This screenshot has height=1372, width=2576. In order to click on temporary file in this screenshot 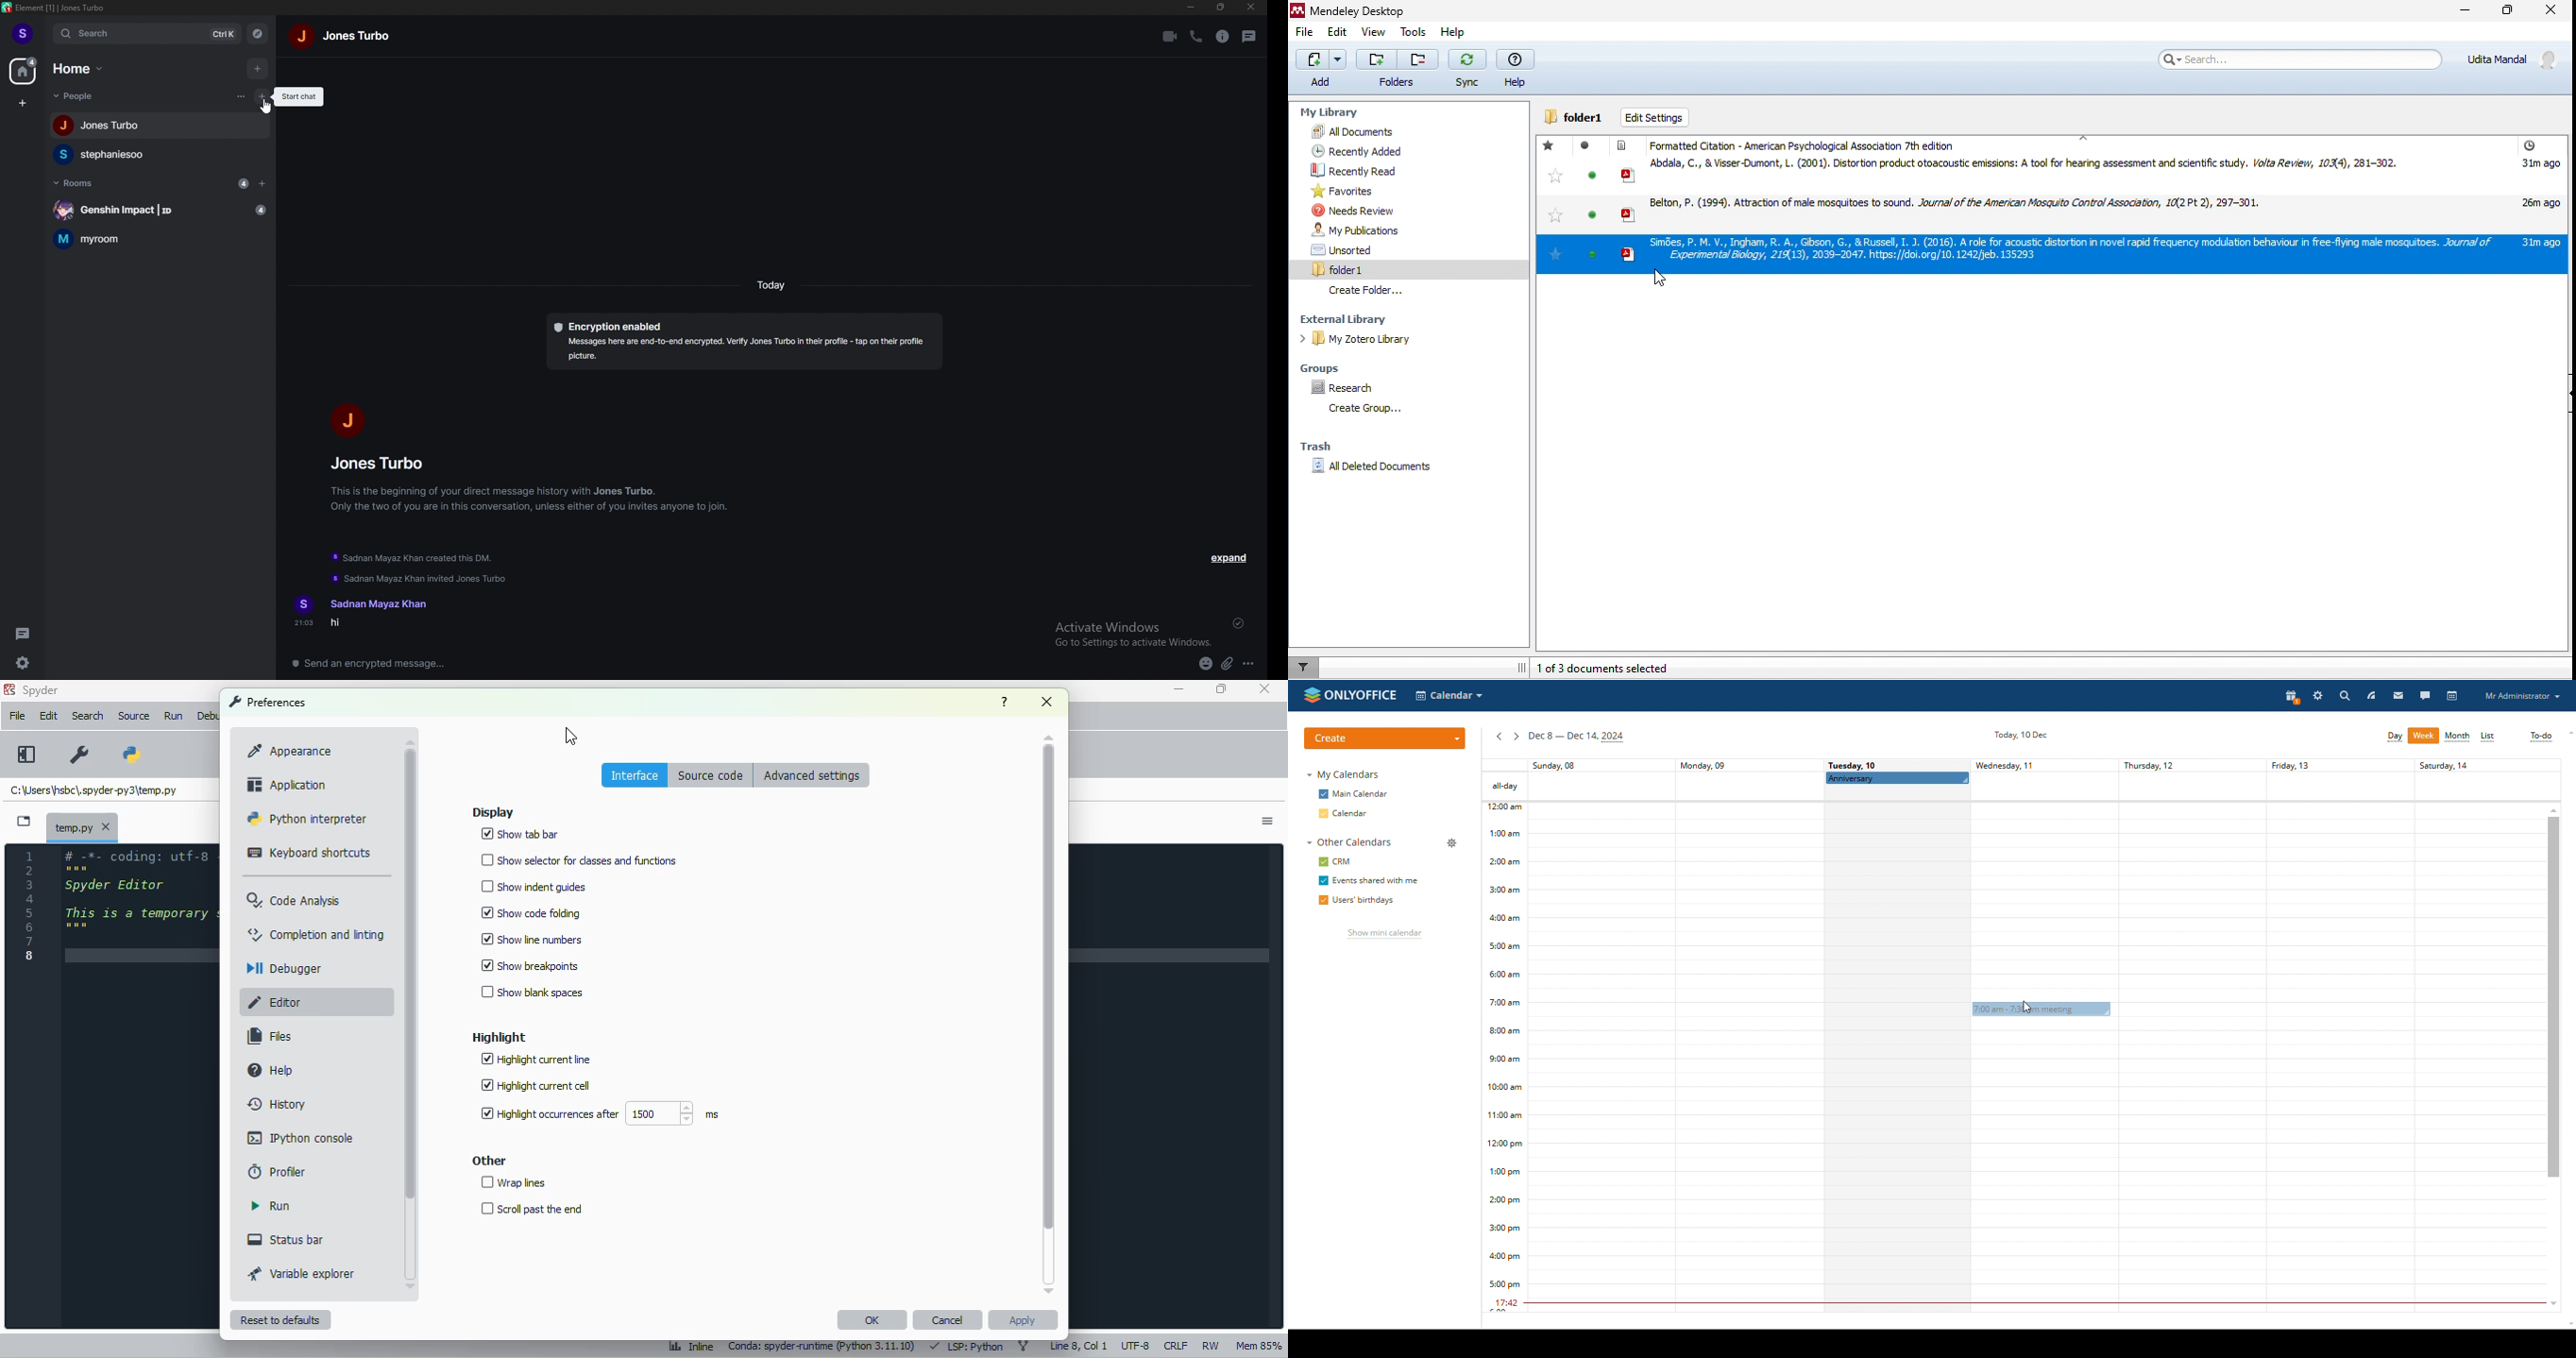, I will do `click(83, 825)`.